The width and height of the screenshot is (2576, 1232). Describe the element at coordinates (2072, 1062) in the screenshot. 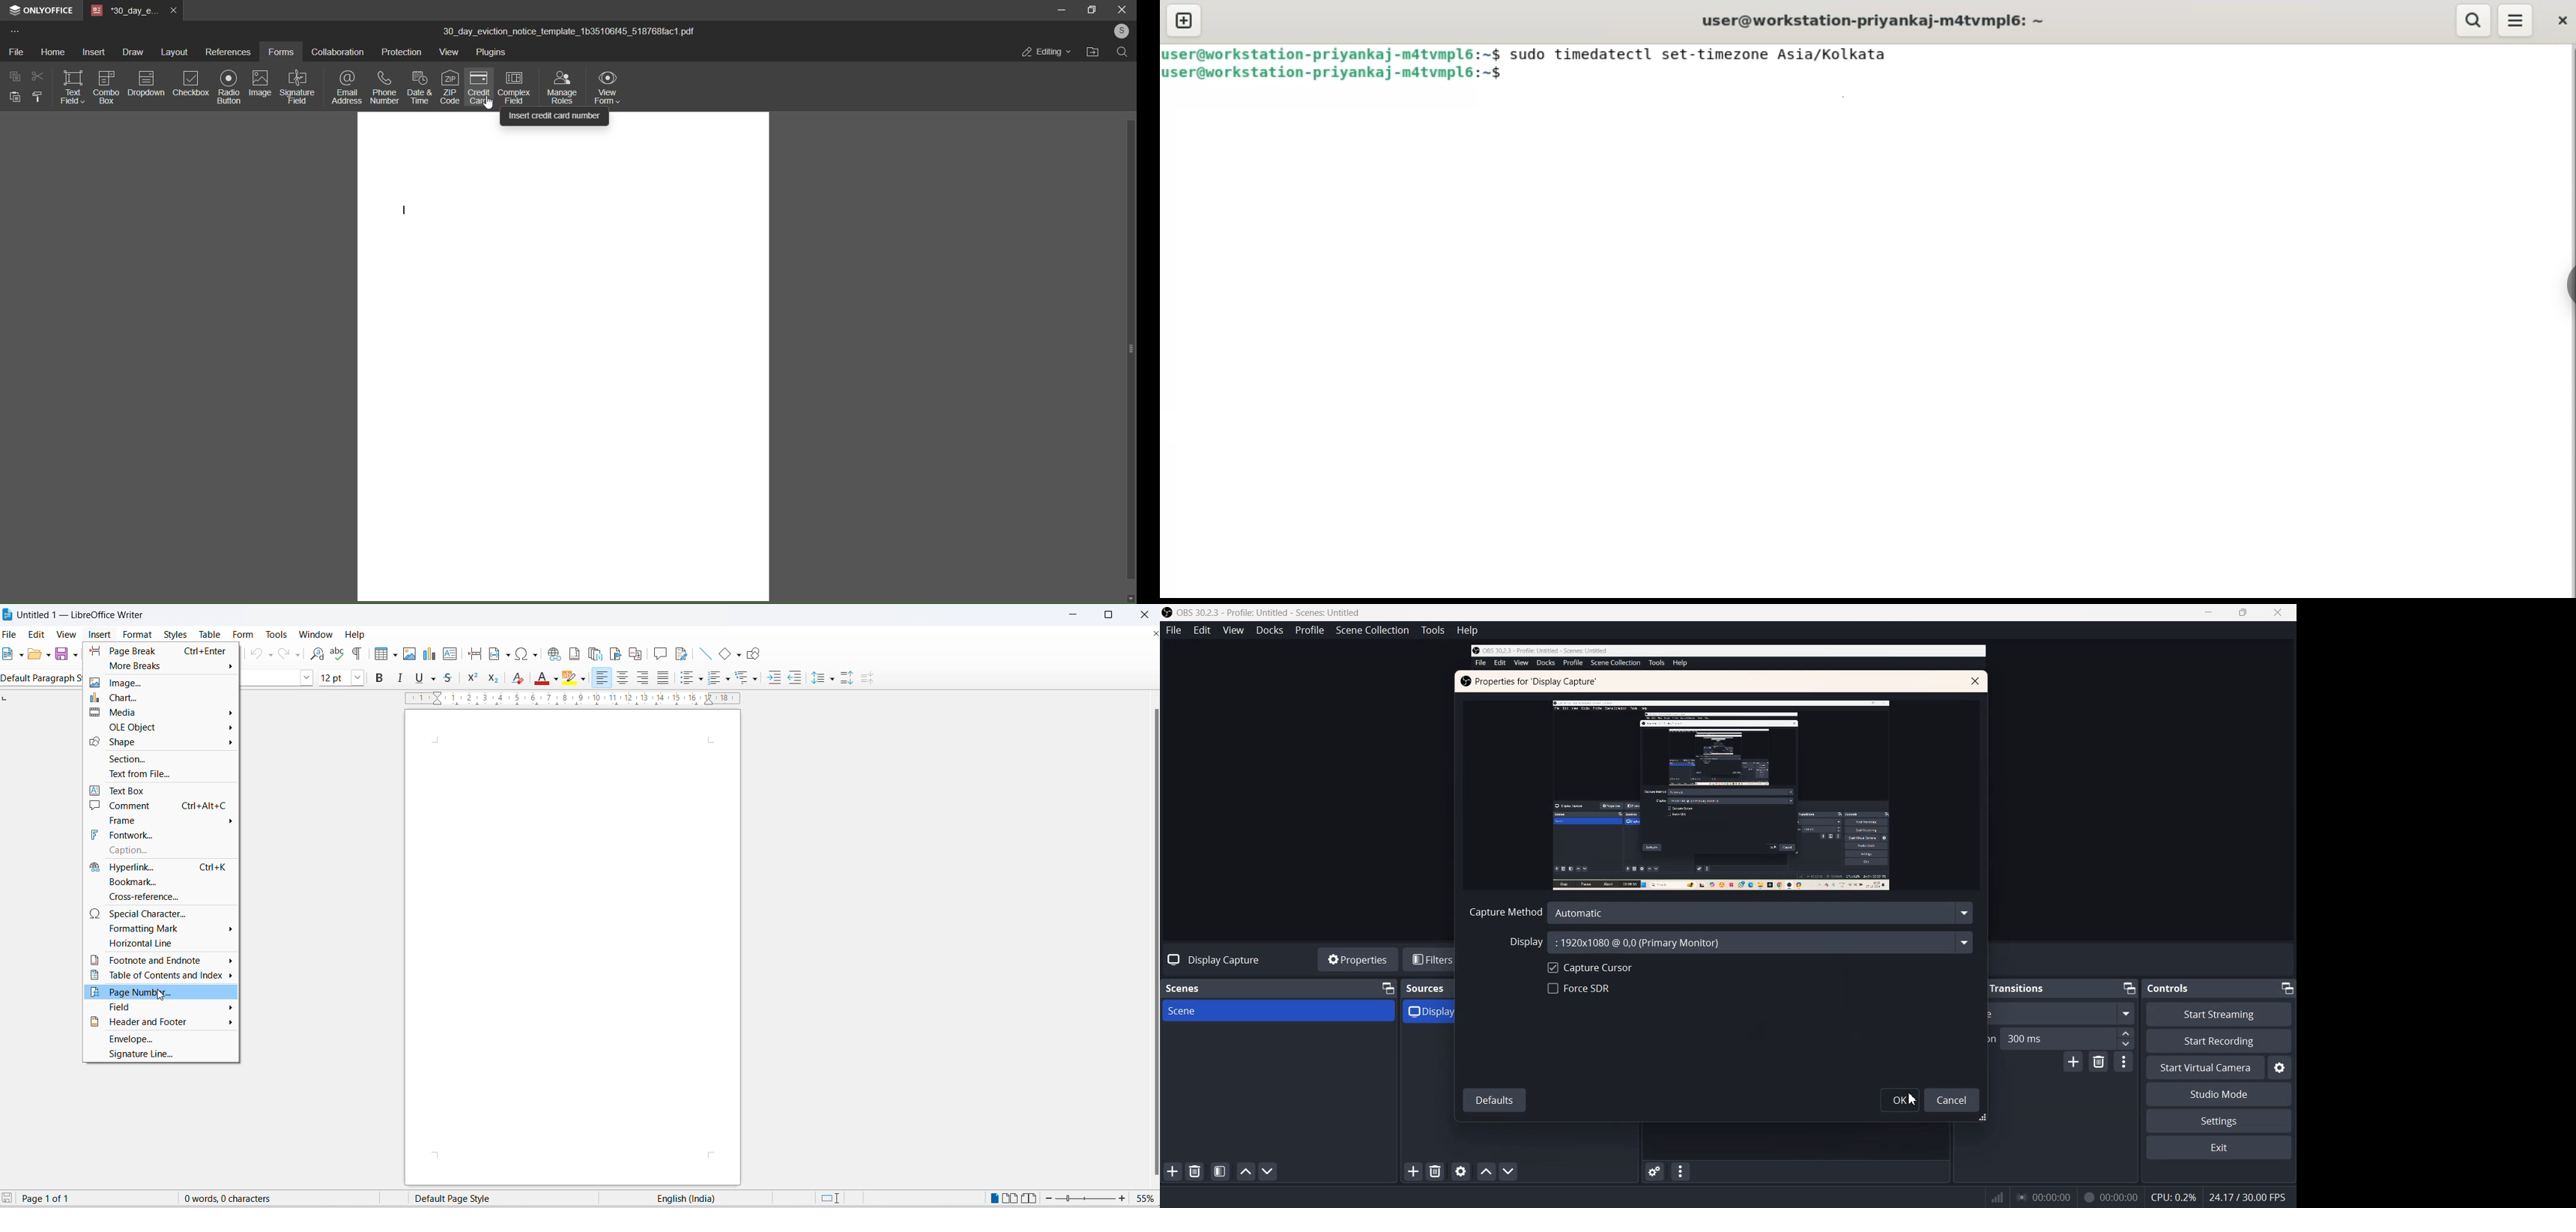

I see `Add Configurable transition` at that location.